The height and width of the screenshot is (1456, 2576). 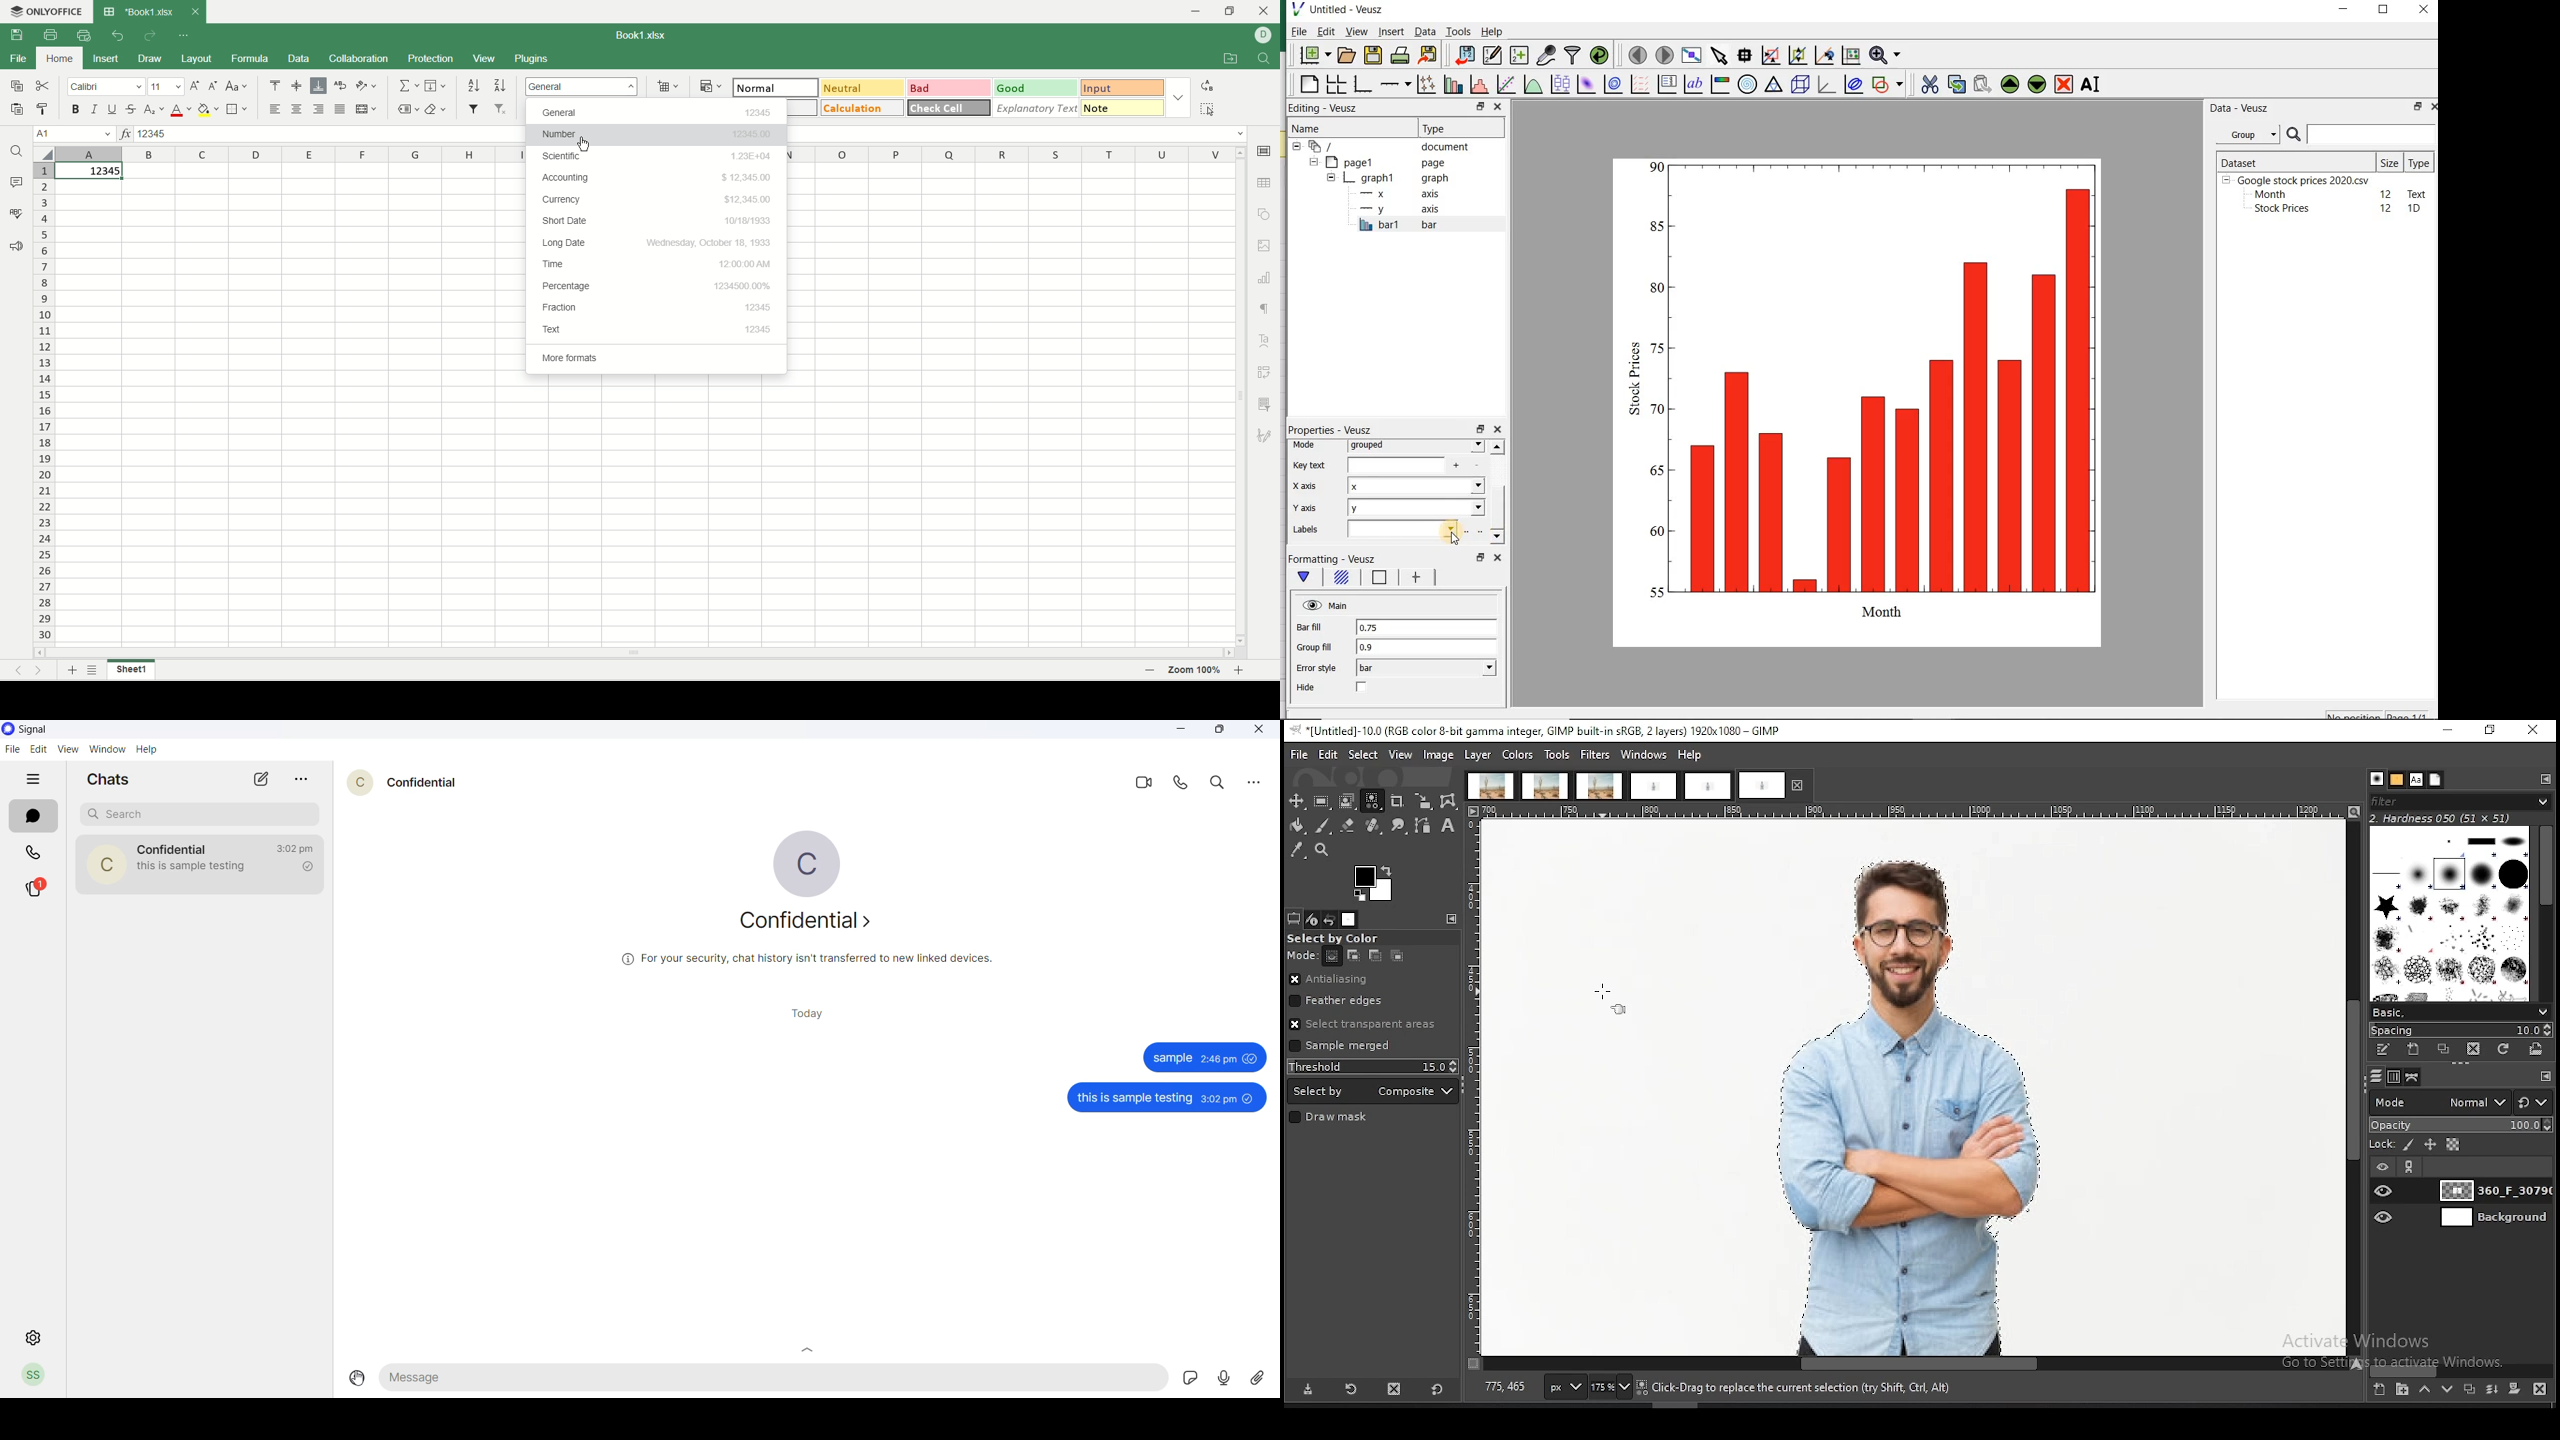 I want to click on Edit, so click(x=1325, y=31).